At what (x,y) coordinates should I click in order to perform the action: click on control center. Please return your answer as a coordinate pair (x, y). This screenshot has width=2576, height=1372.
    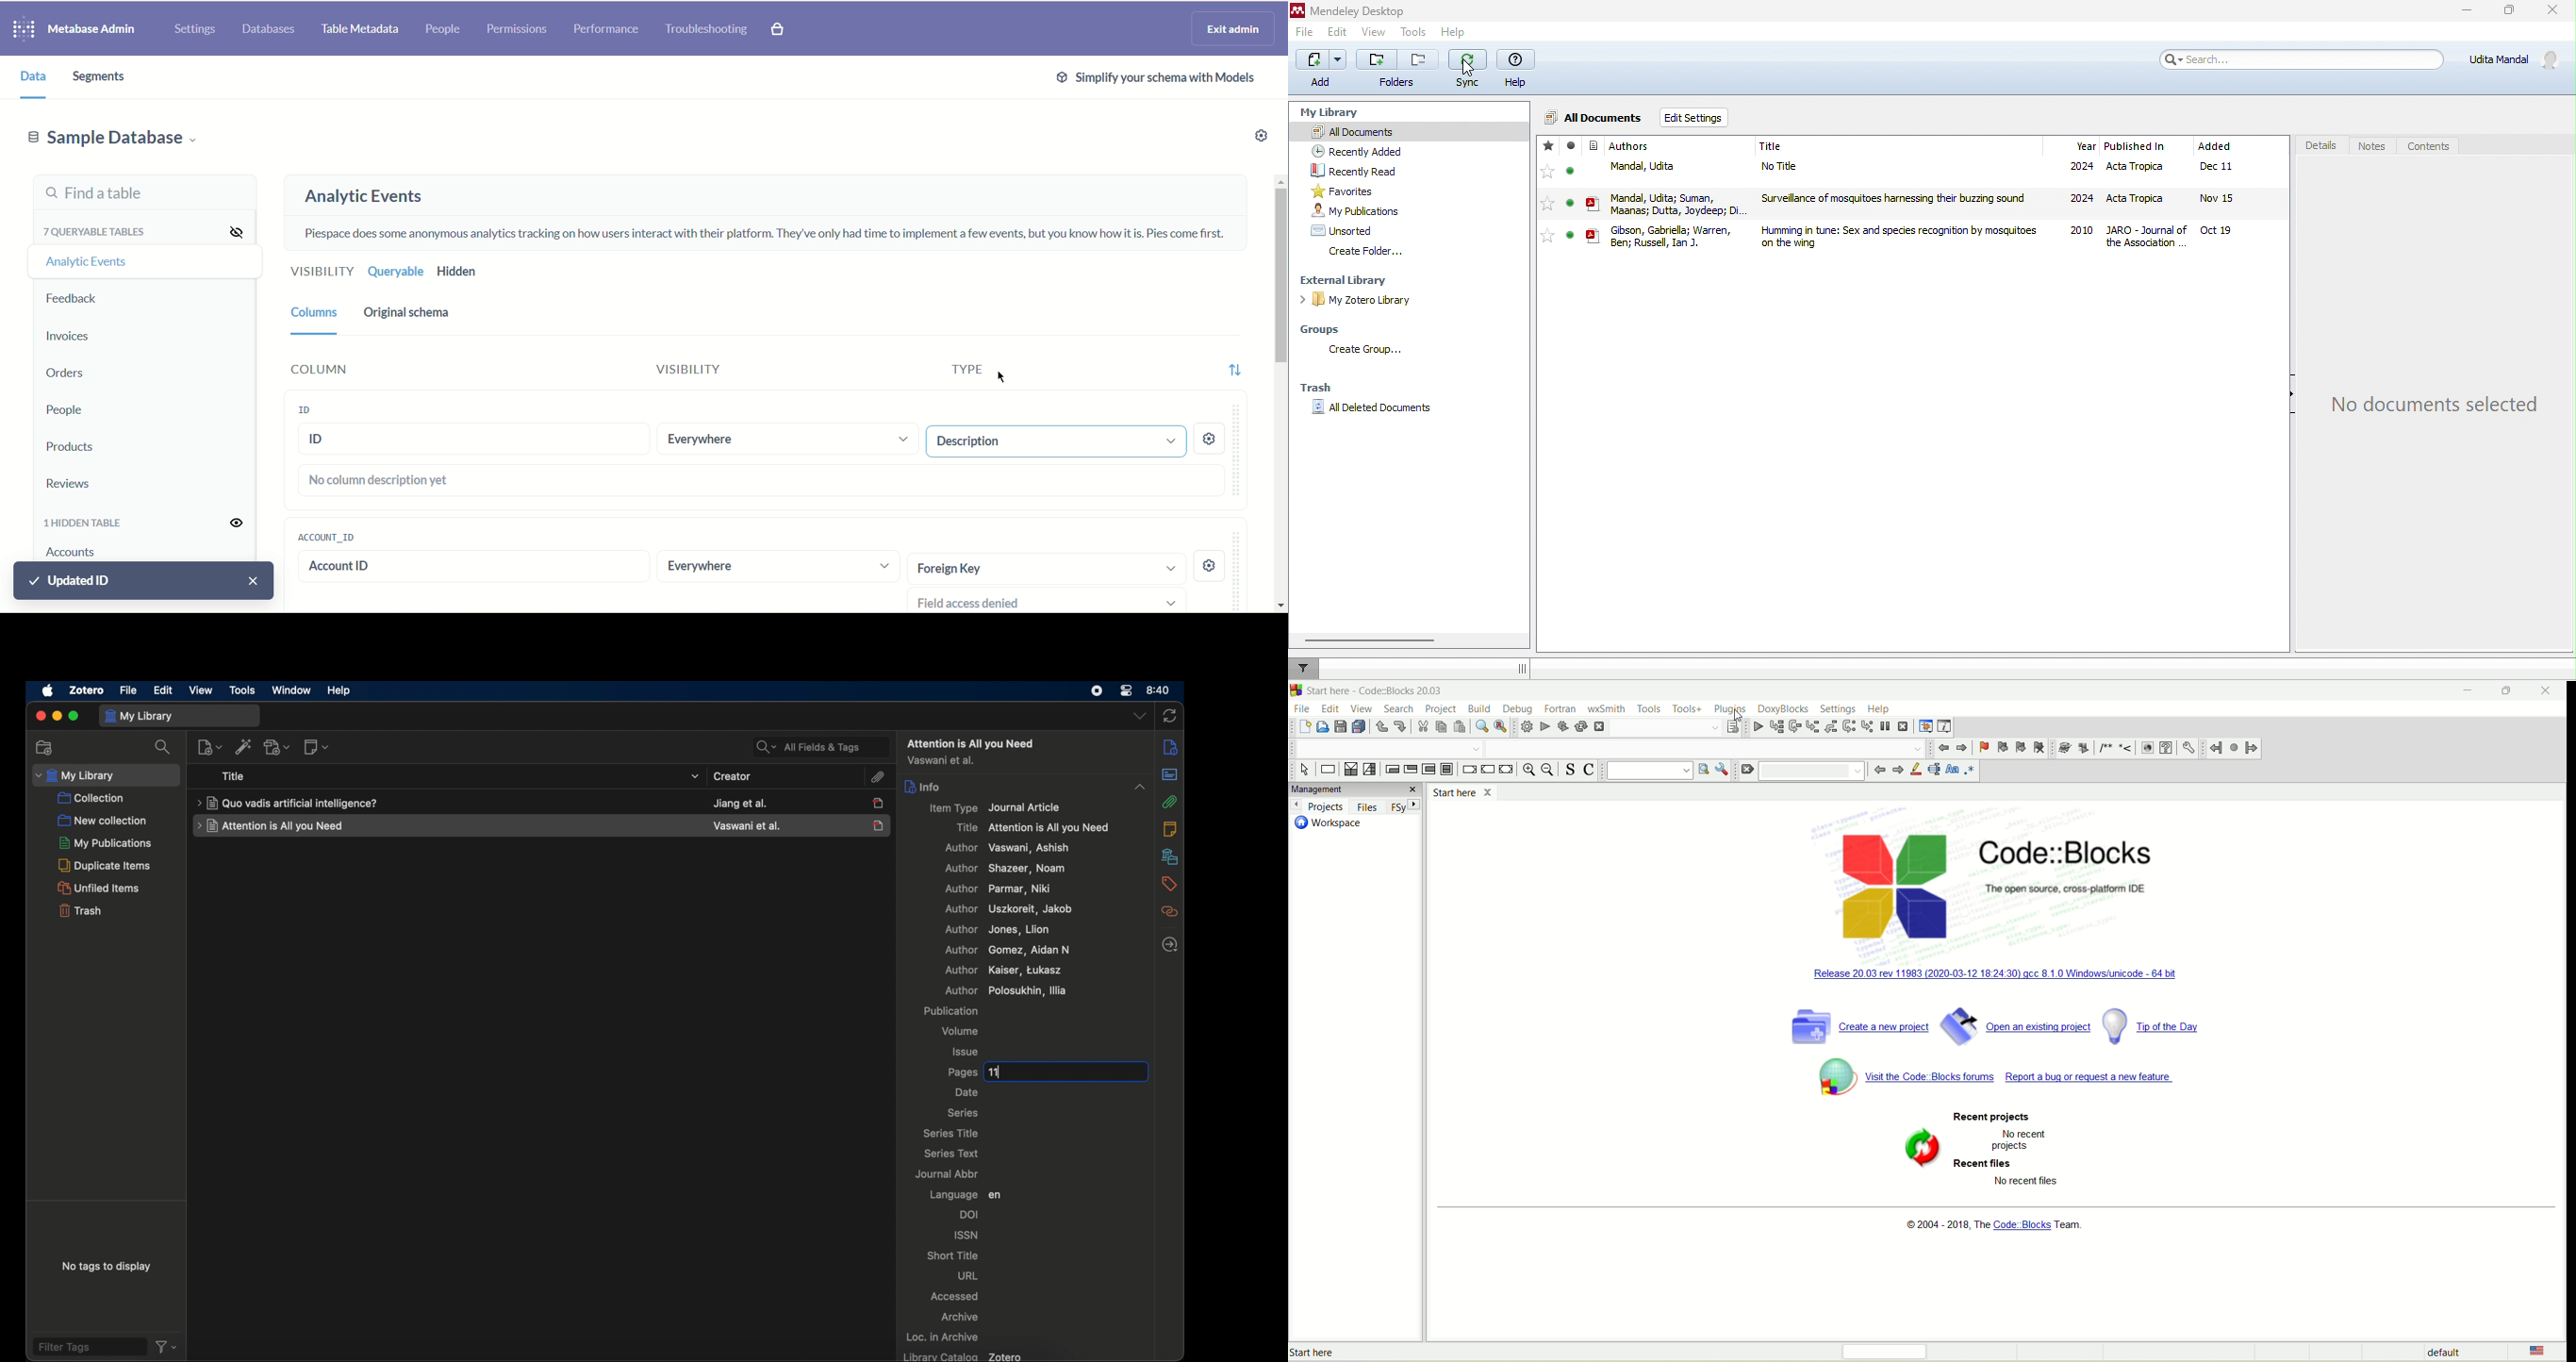
    Looking at the image, I should click on (1128, 691).